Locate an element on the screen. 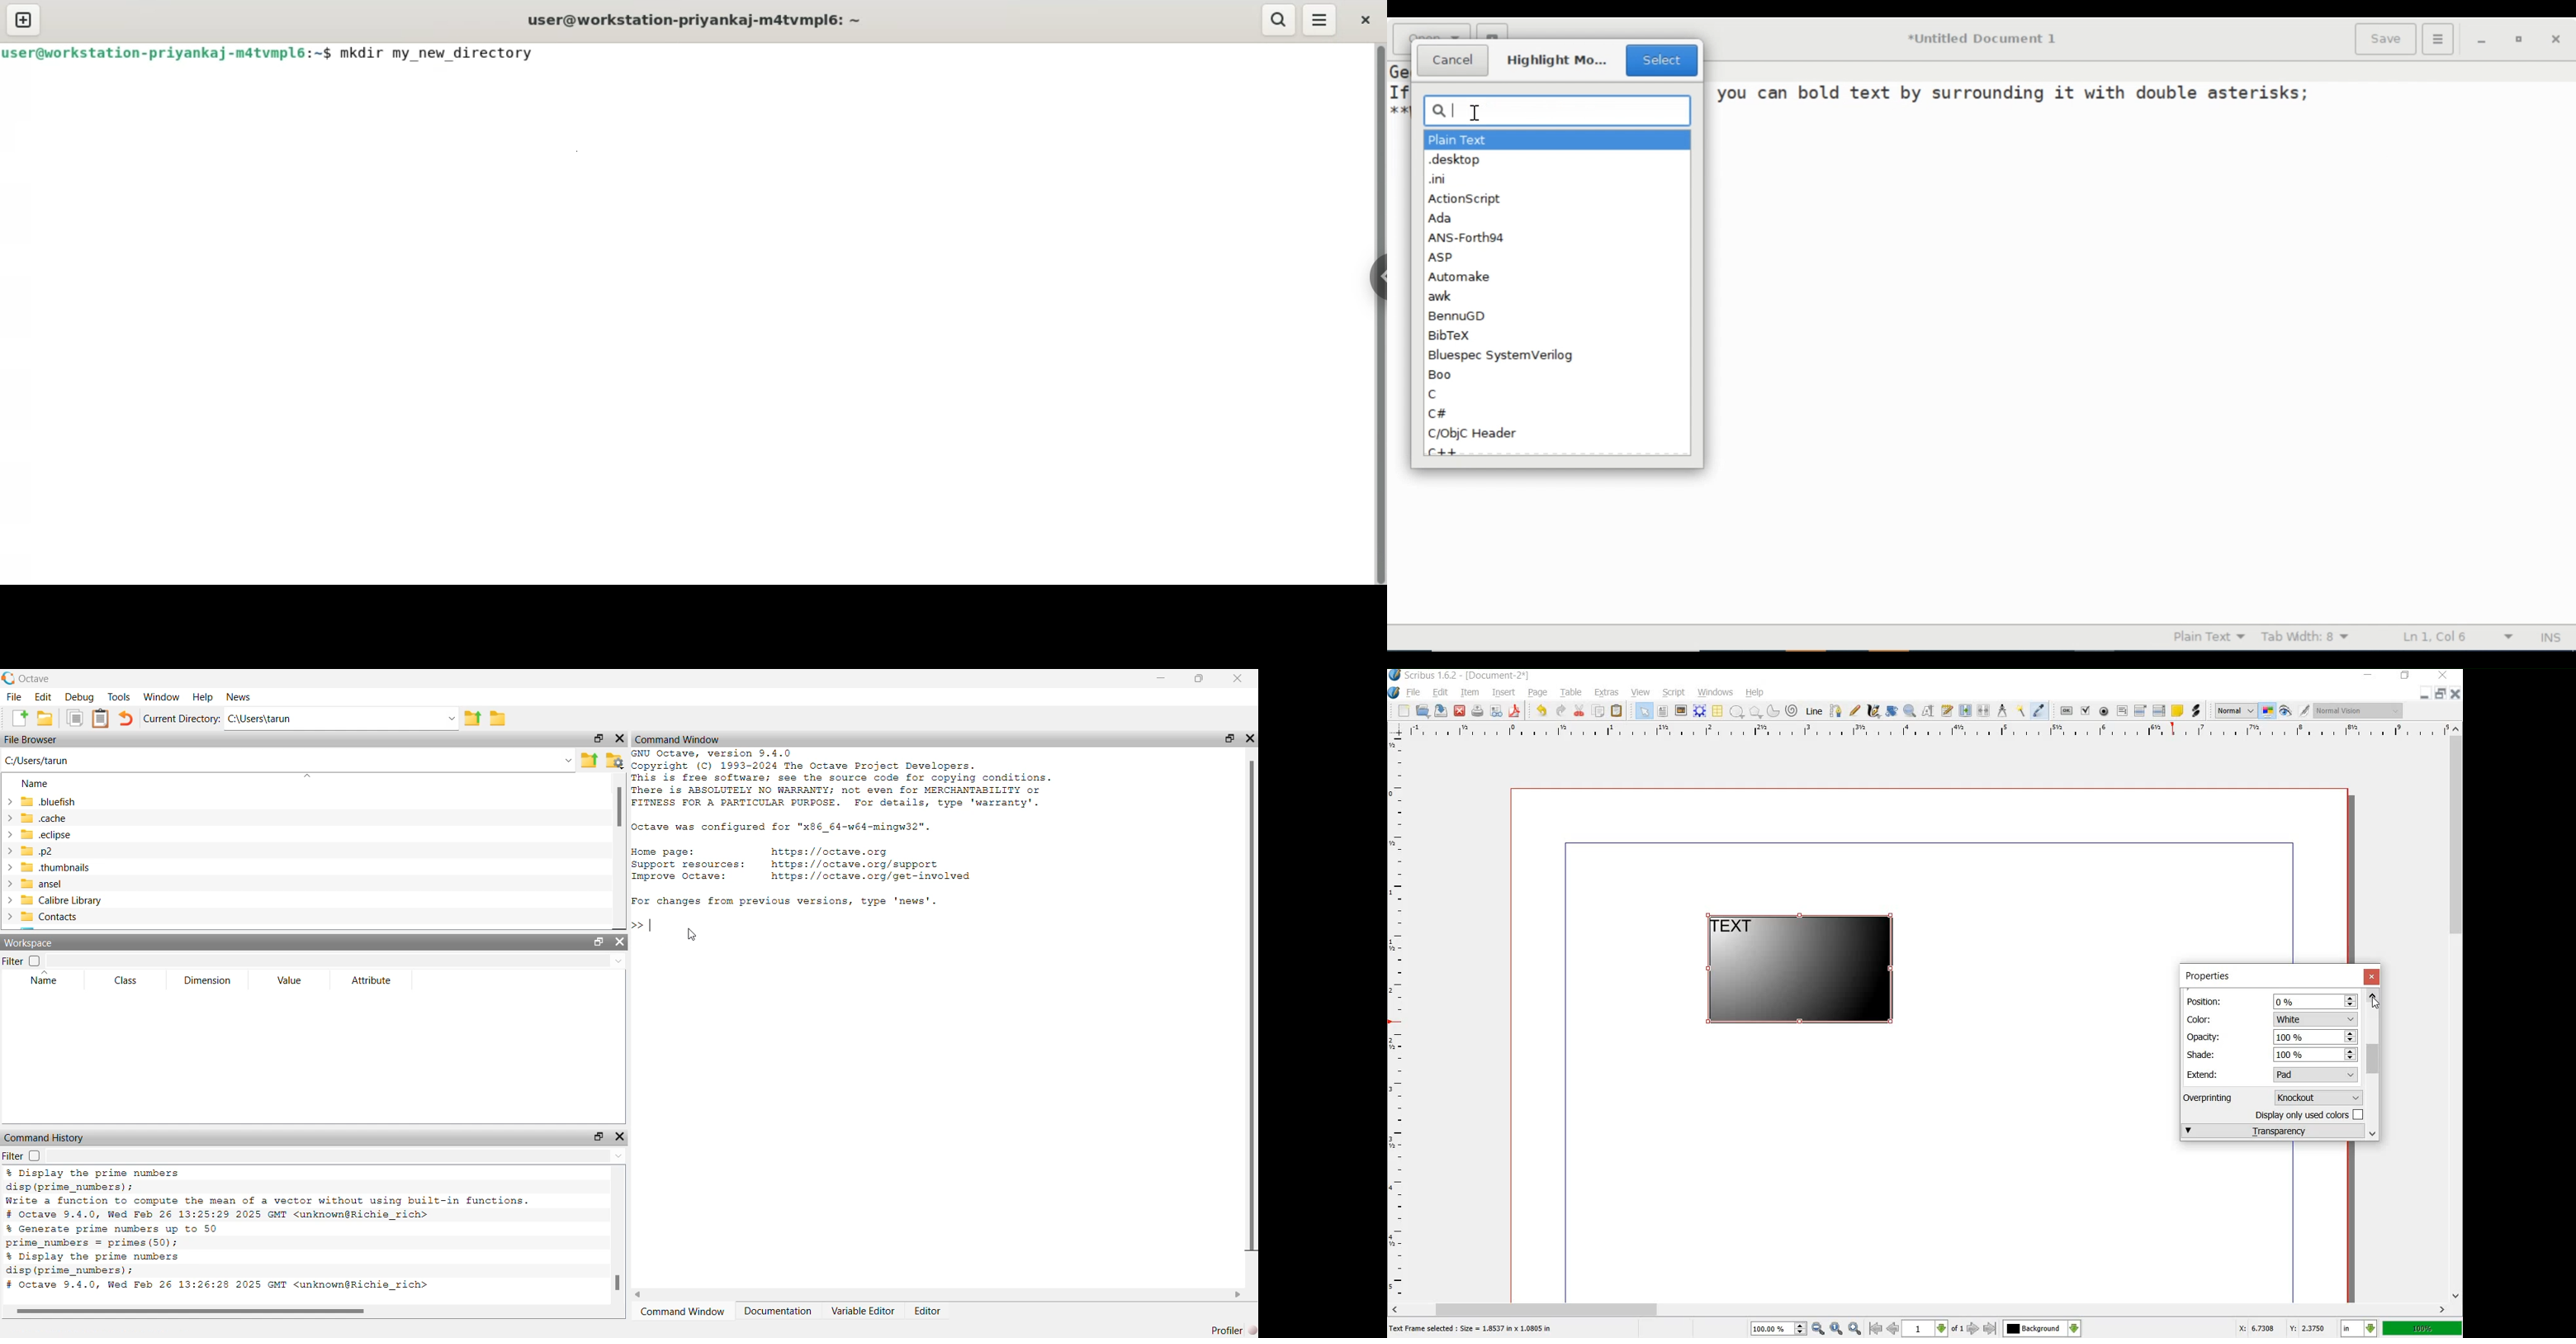 The image size is (2576, 1344). preflight verifier is located at coordinates (1495, 711).